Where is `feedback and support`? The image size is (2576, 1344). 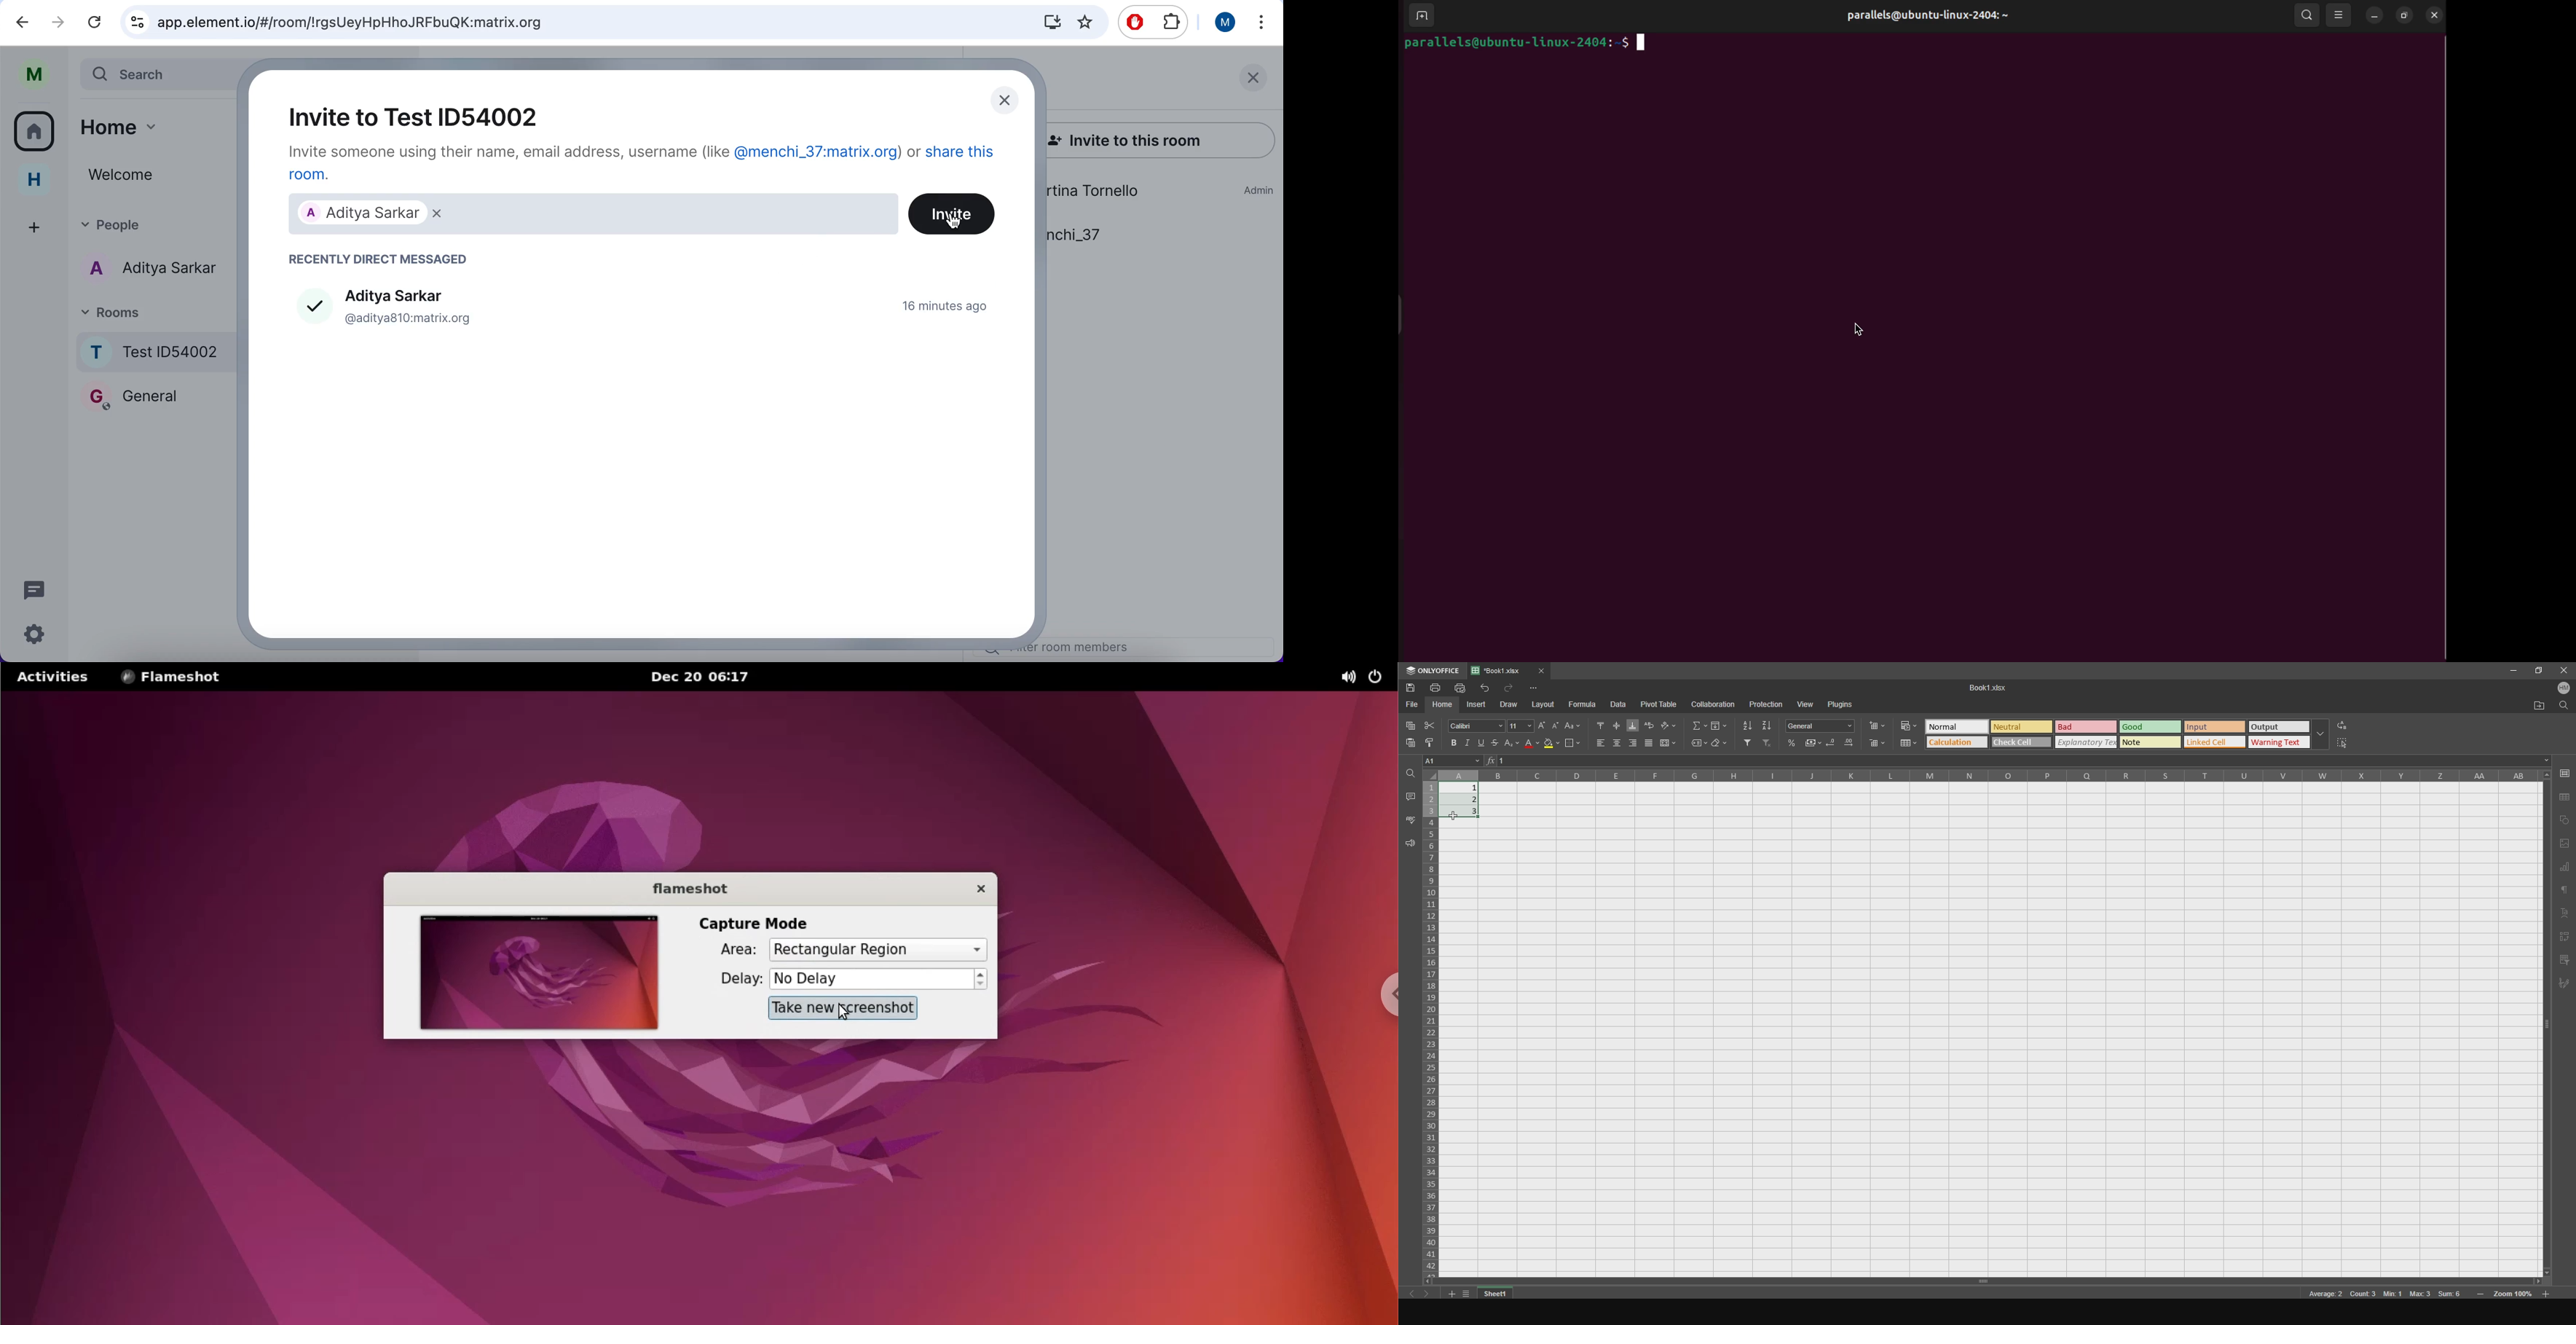 feedback and support is located at coordinates (1409, 845).